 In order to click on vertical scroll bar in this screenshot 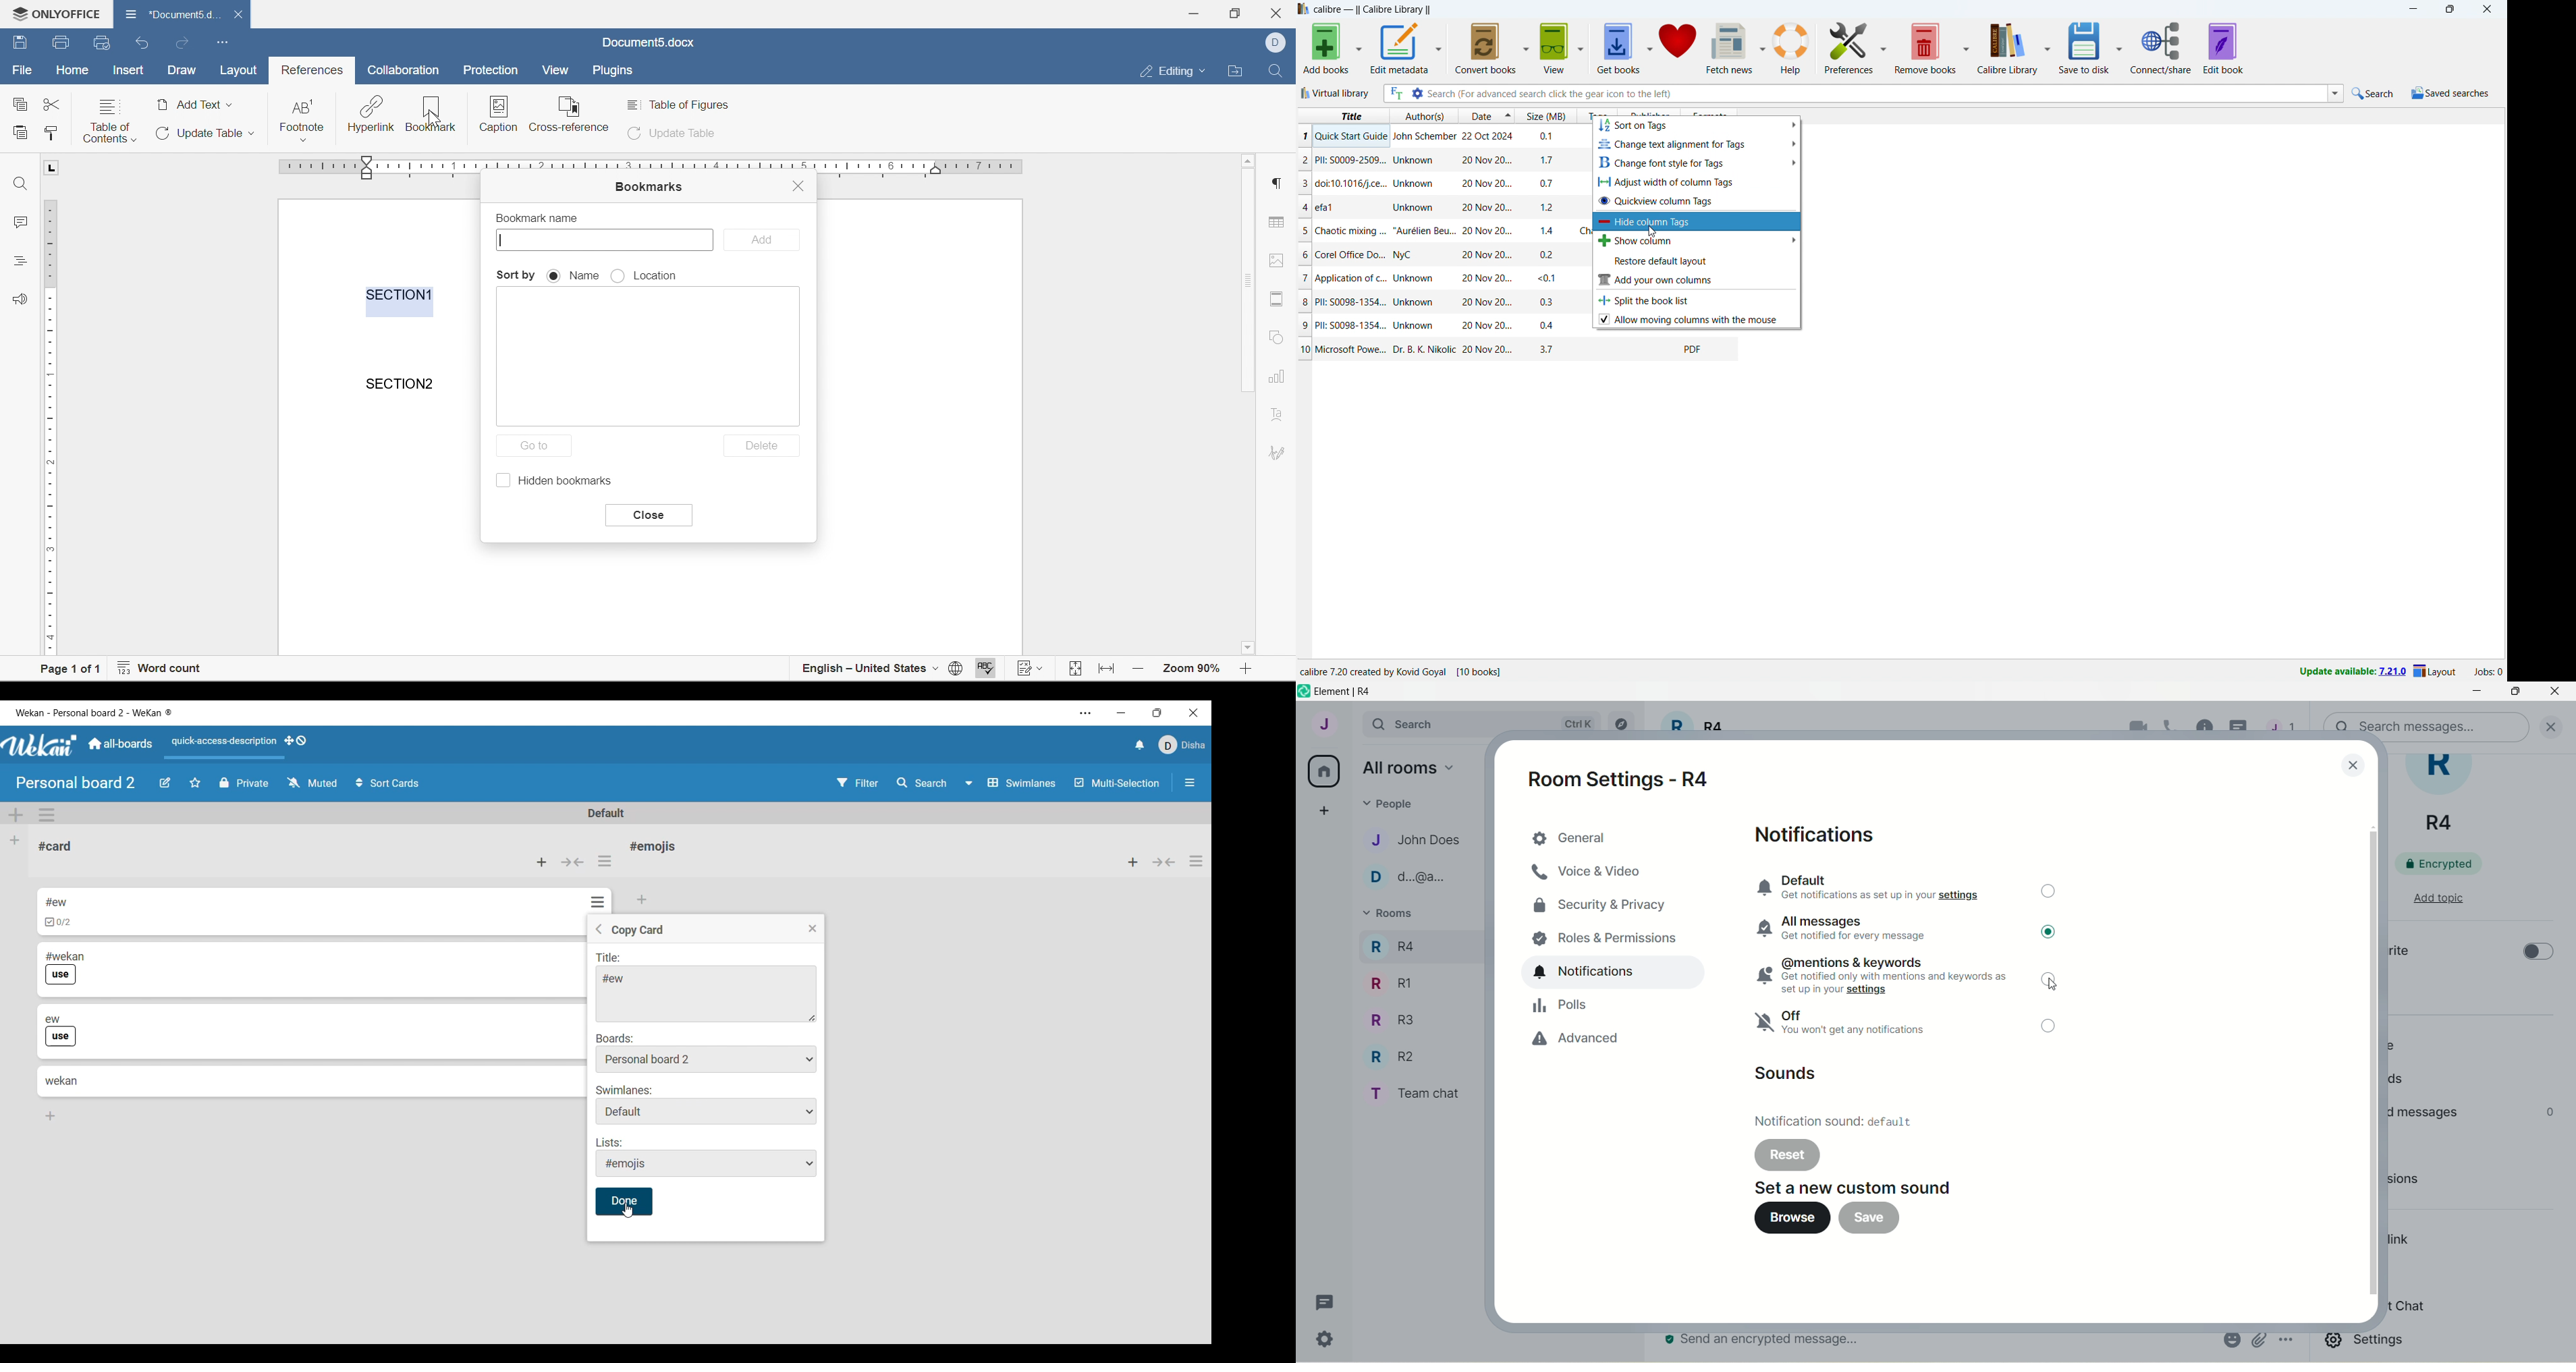, I will do `click(2374, 1060)`.